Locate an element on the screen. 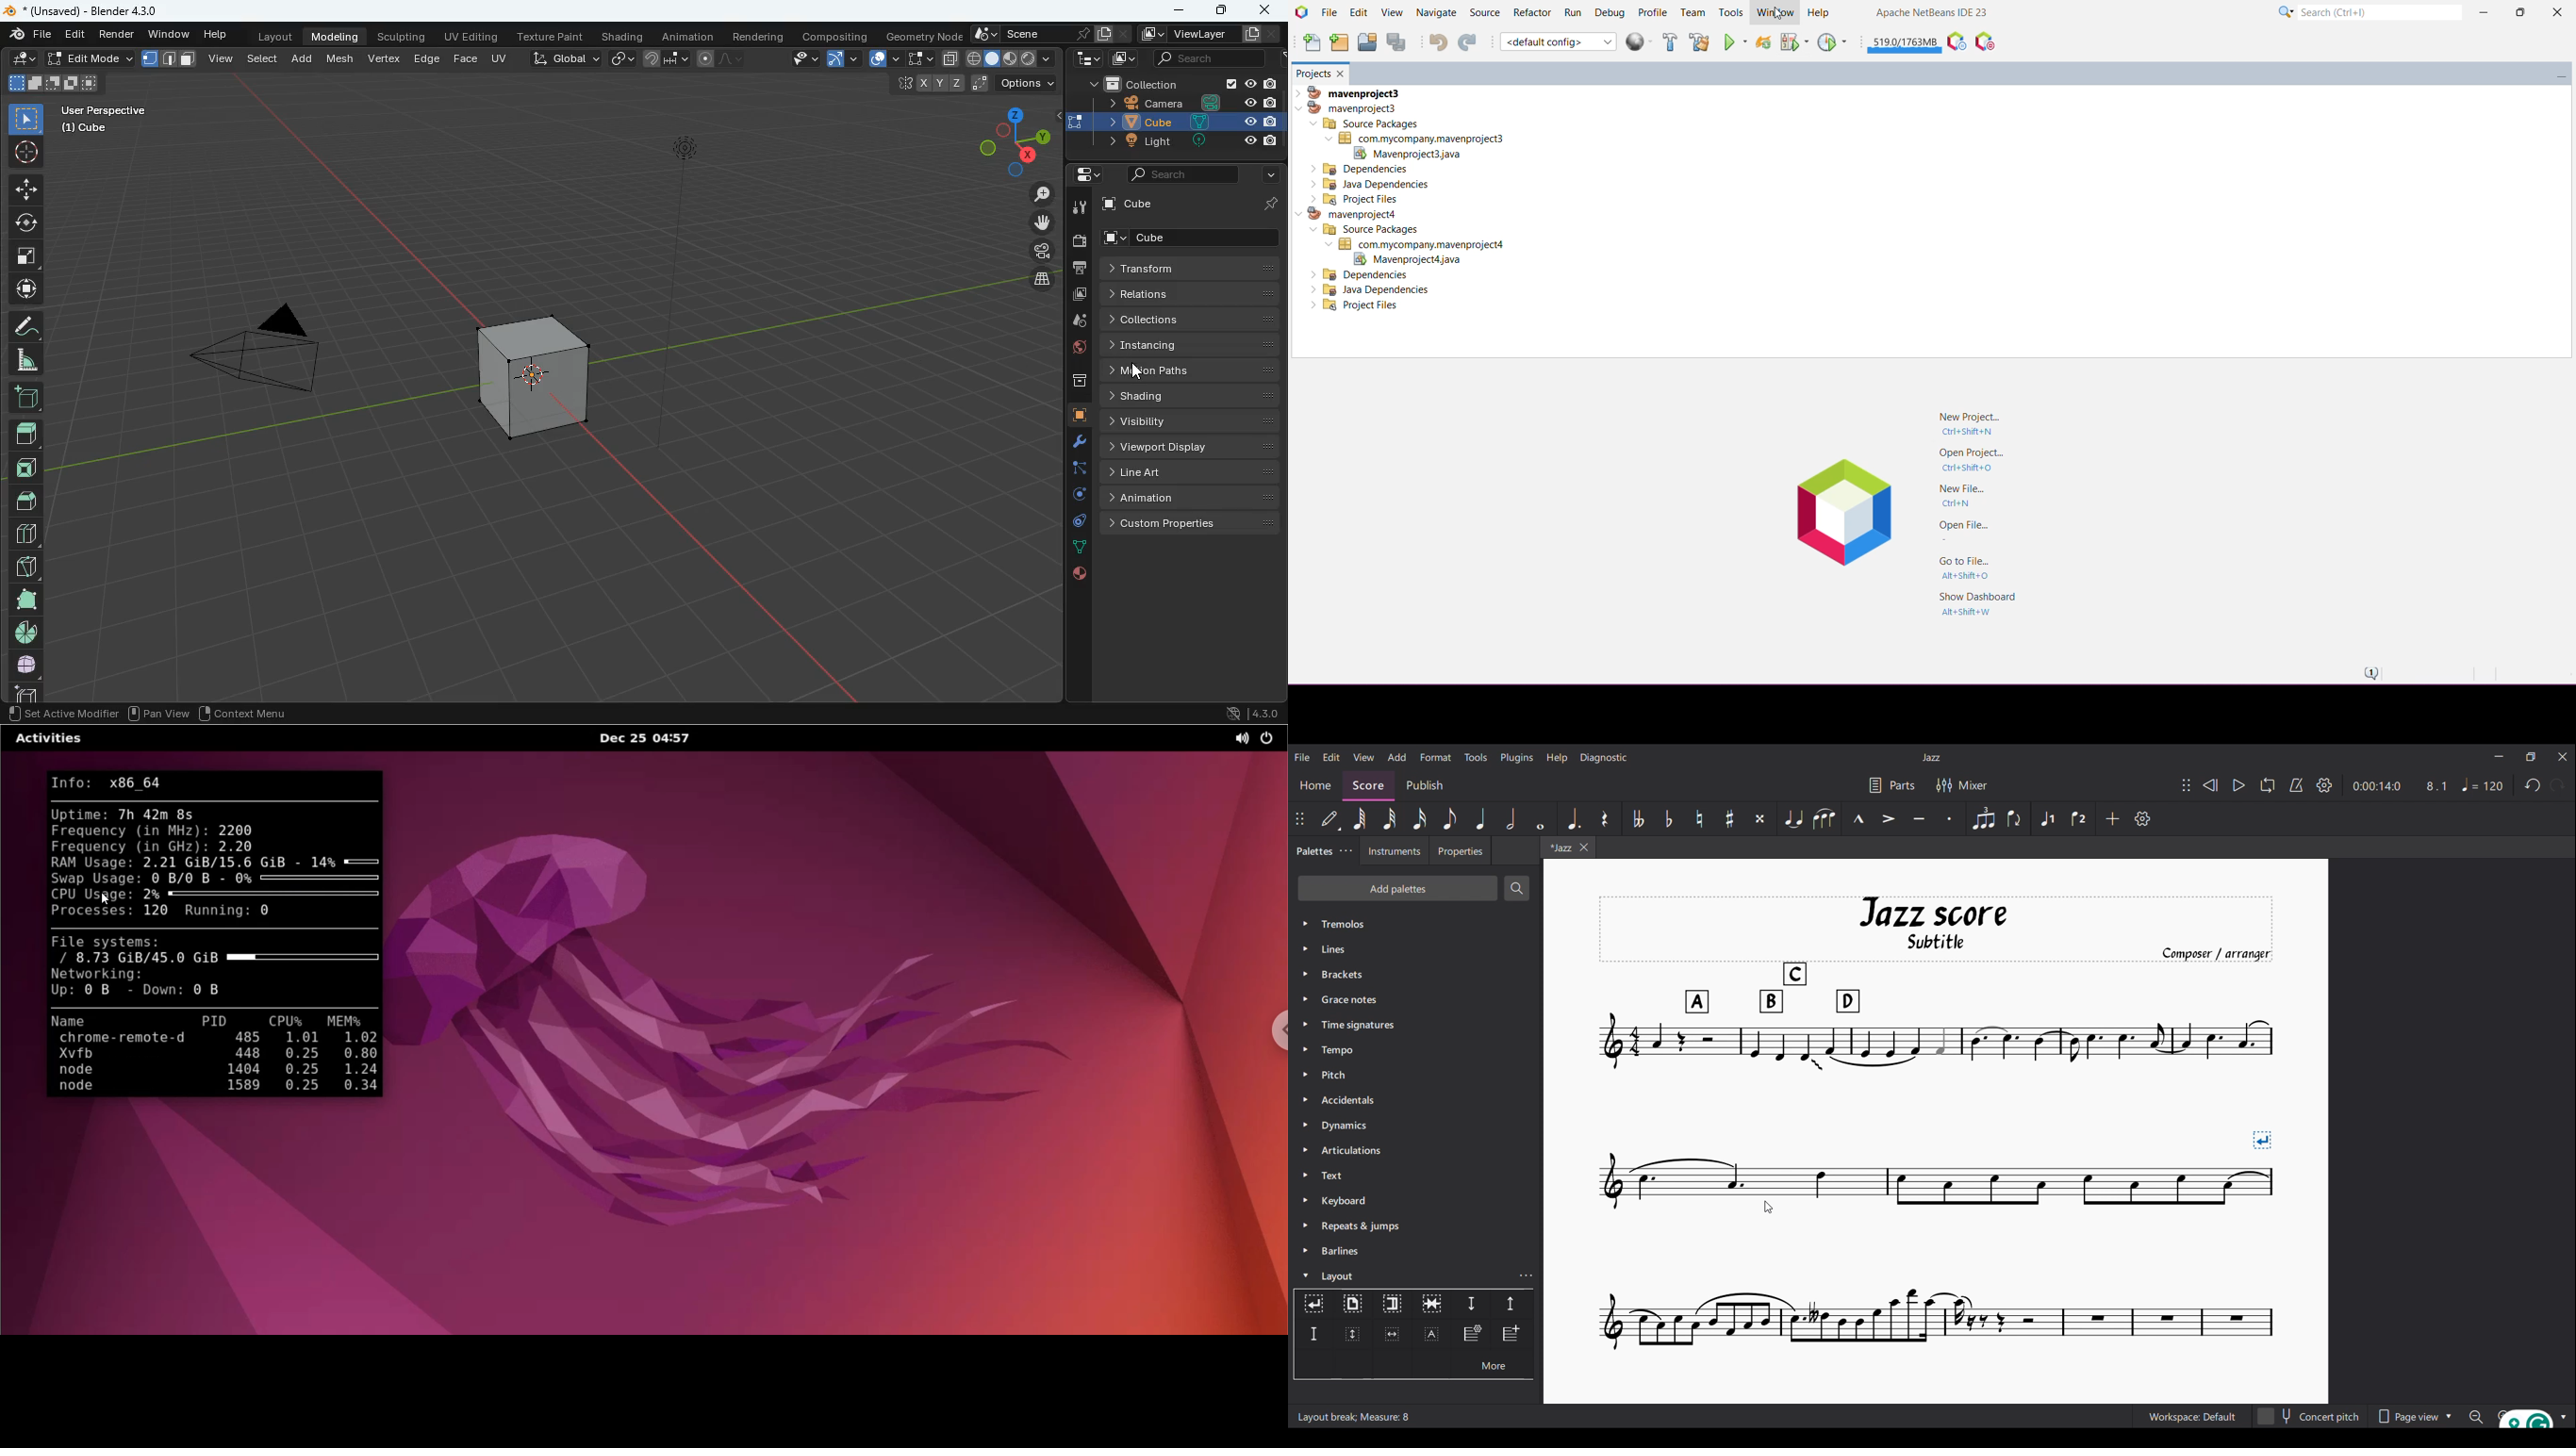  film is located at coordinates (1037, 253).